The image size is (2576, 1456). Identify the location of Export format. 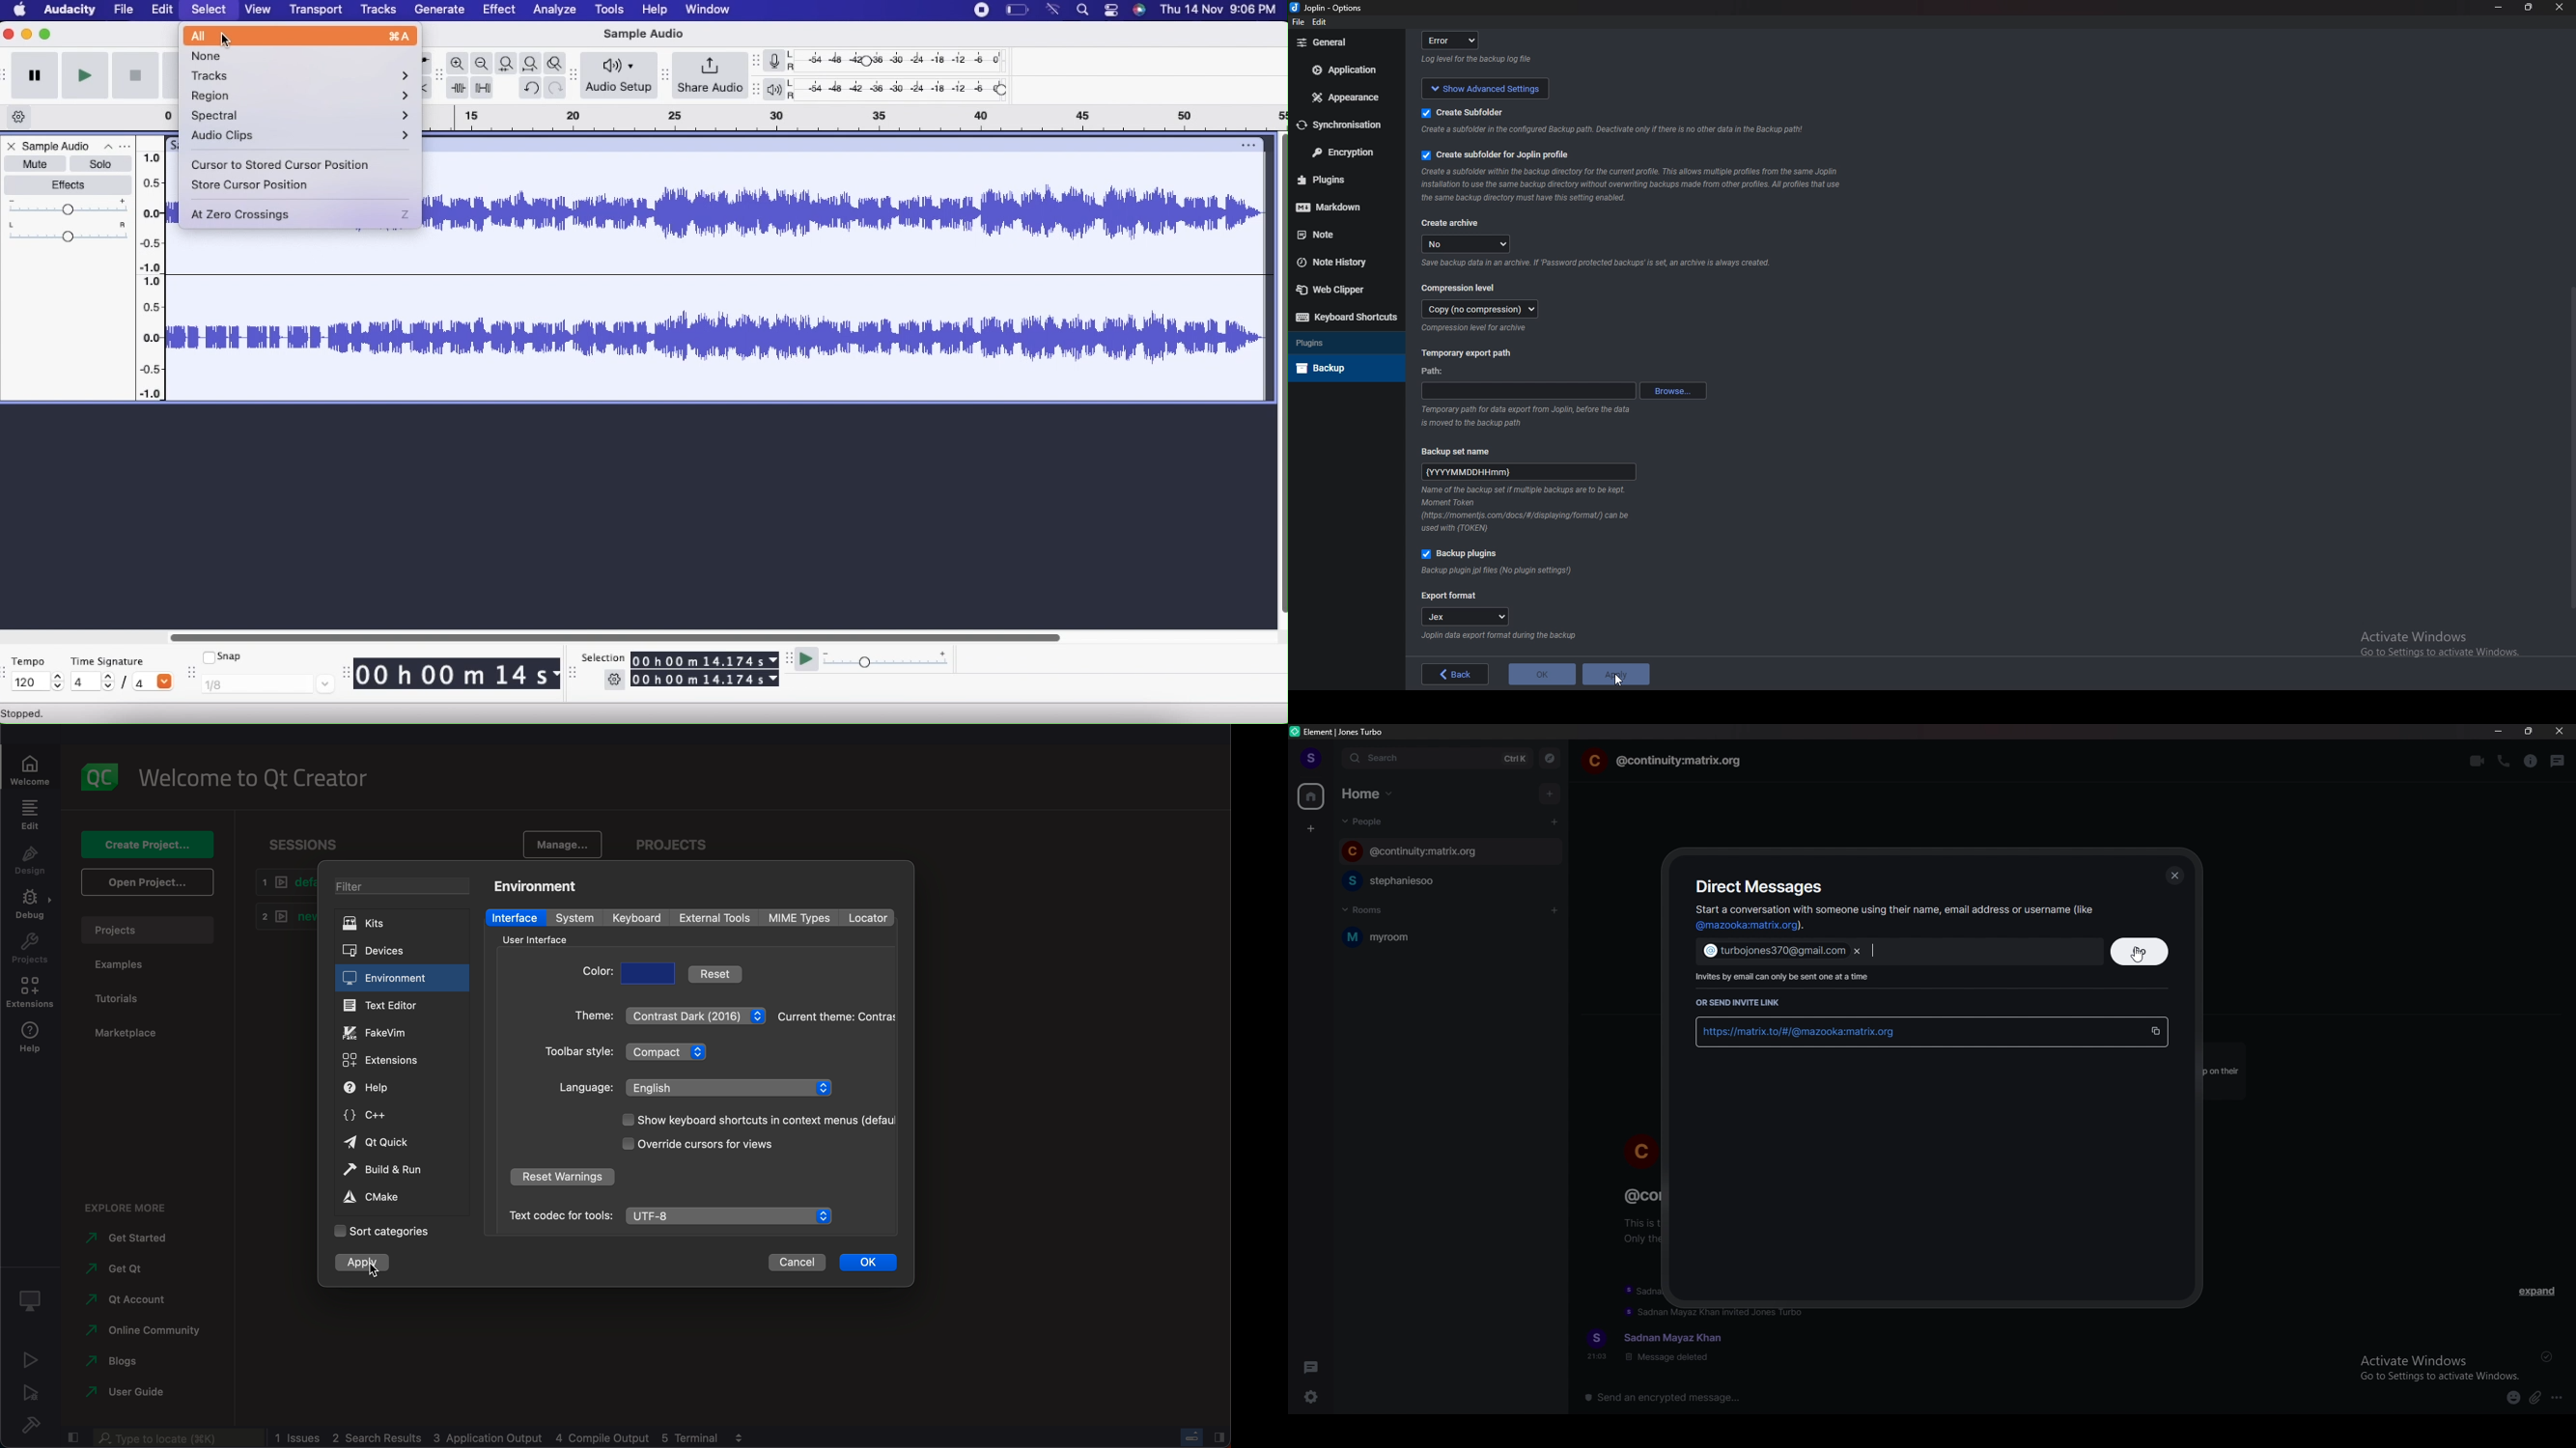
(1450, 597).